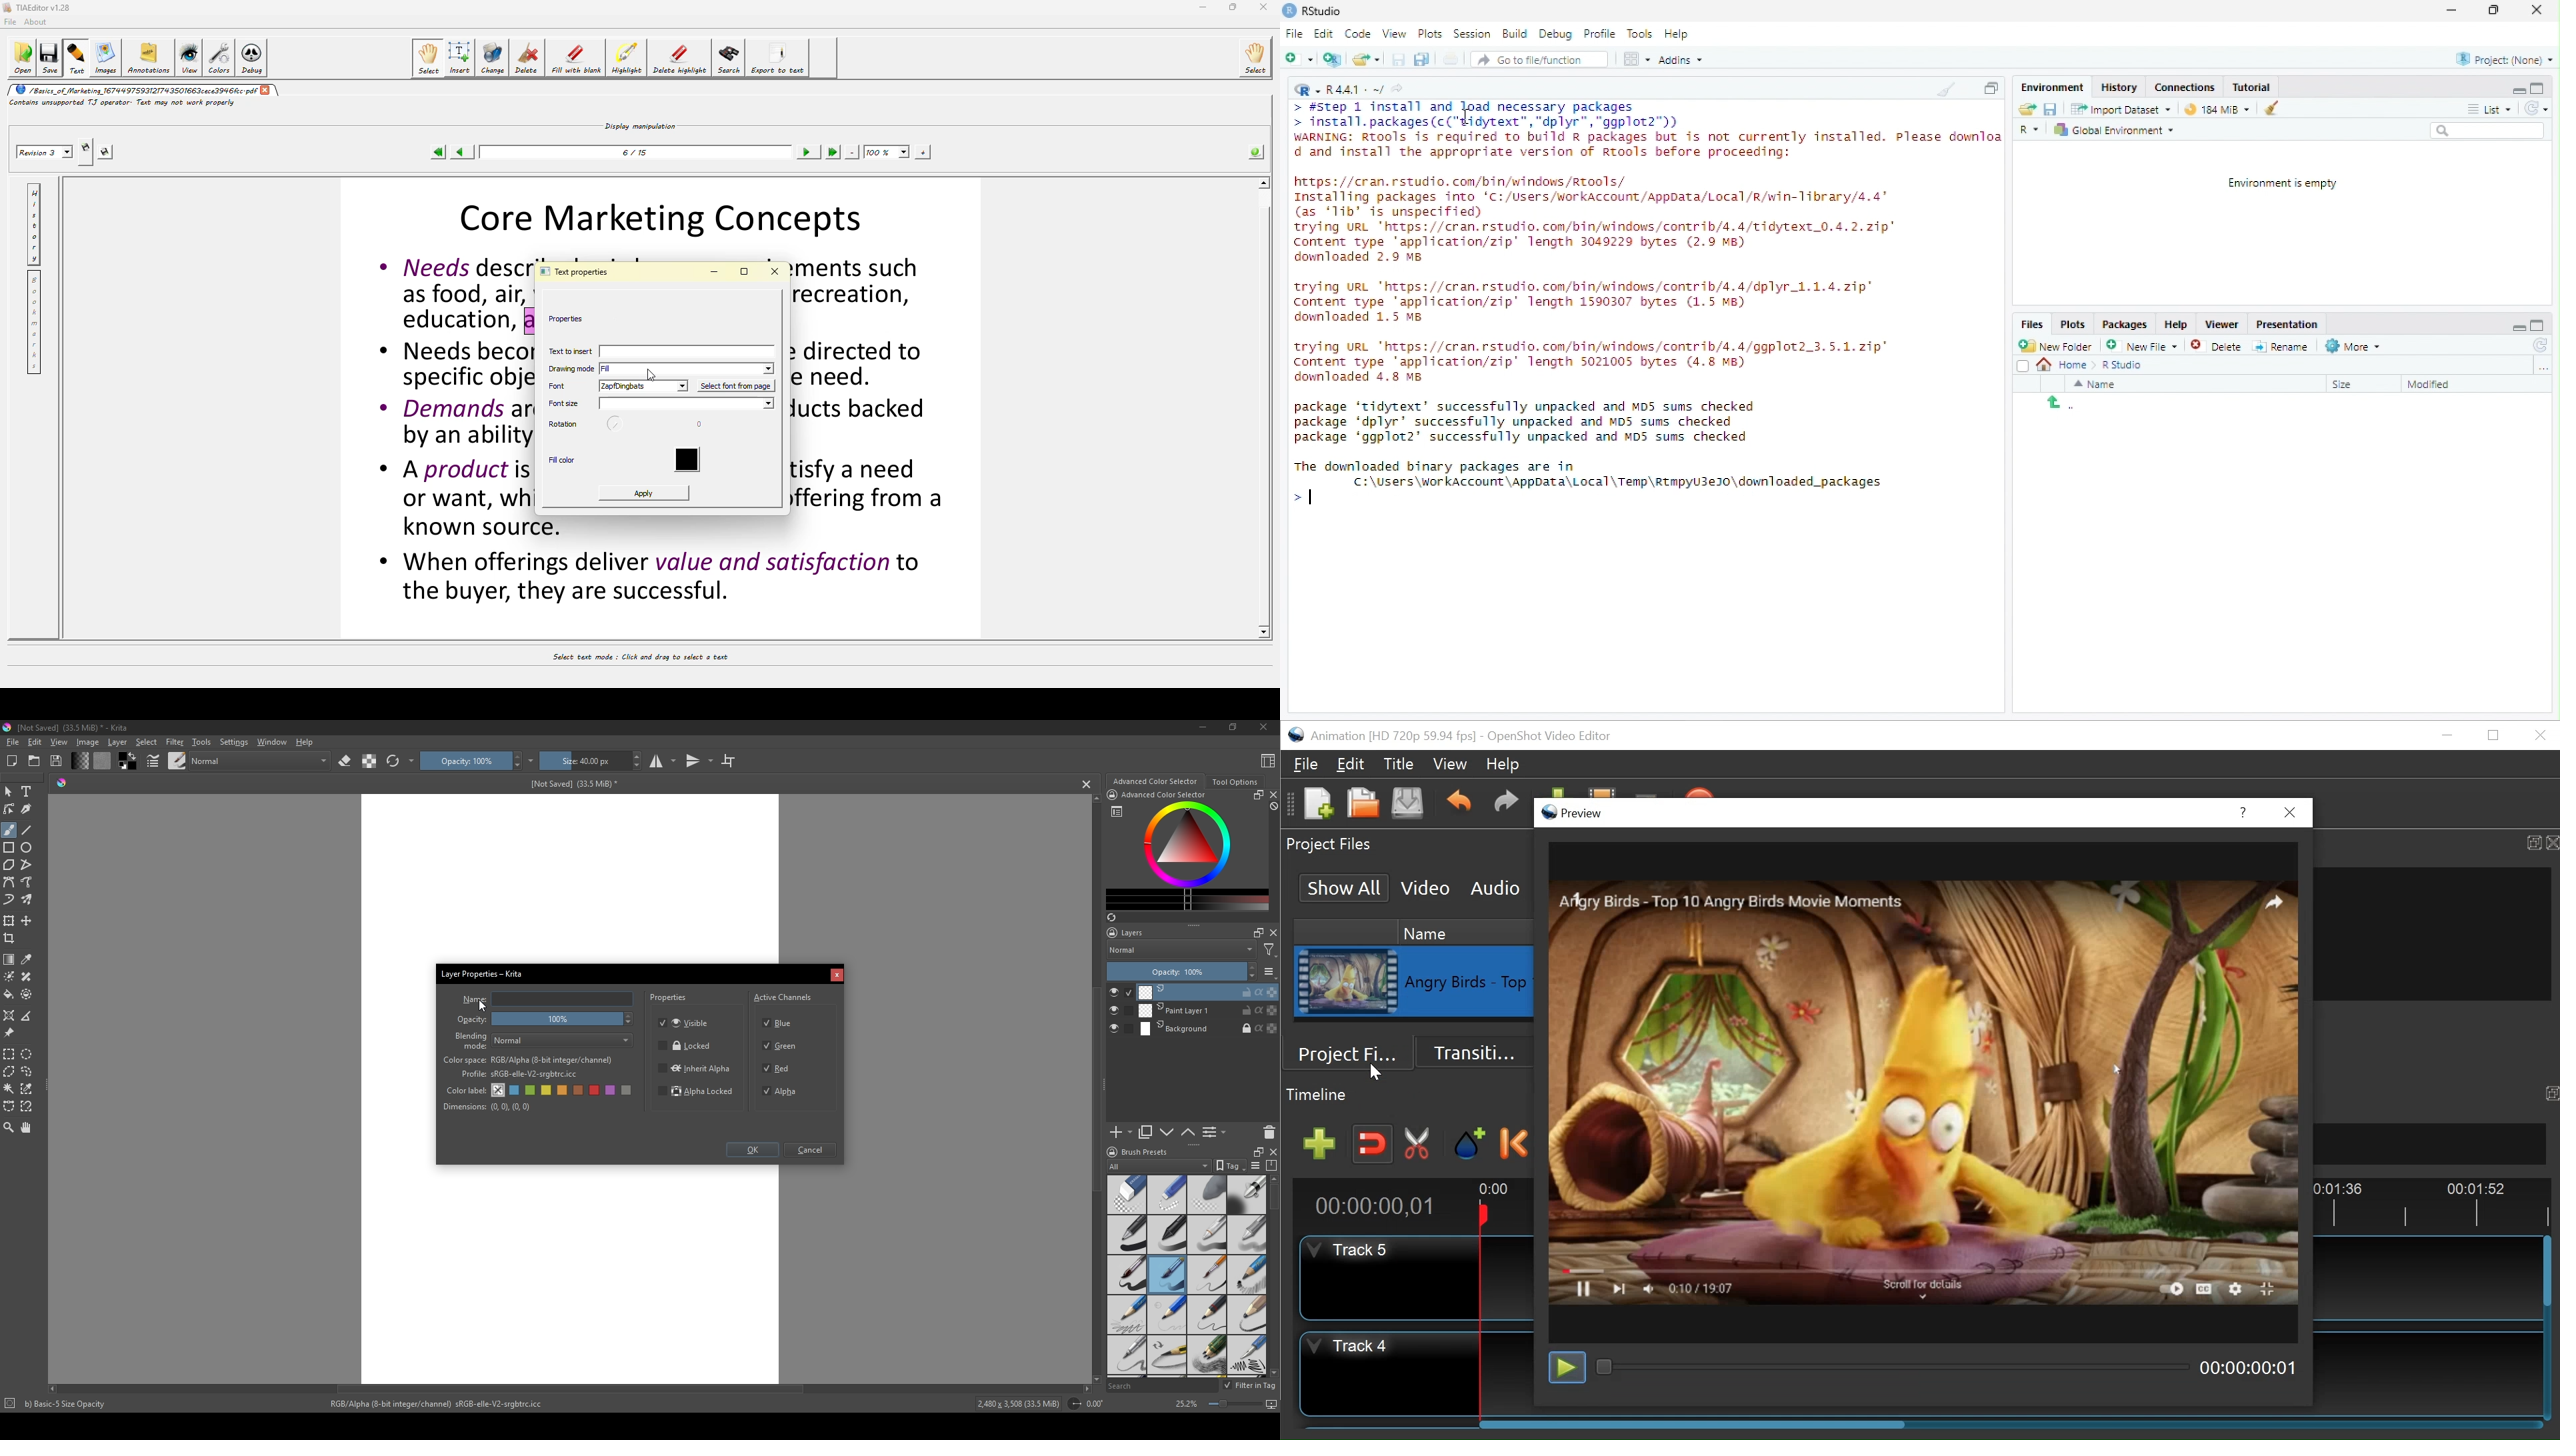 The height and width of the screenshot is (1456, 2576). Describe the element at coordinates (1531, 422) in the screenshot. I see `package ‘tidytext’ successfully unpacked and D5 sums checked
package ‘dplyr’ successfully unpacked and MDS sums checked
package ‘ggplot2’ successfully unpacked and MDS sums checked` at that location.